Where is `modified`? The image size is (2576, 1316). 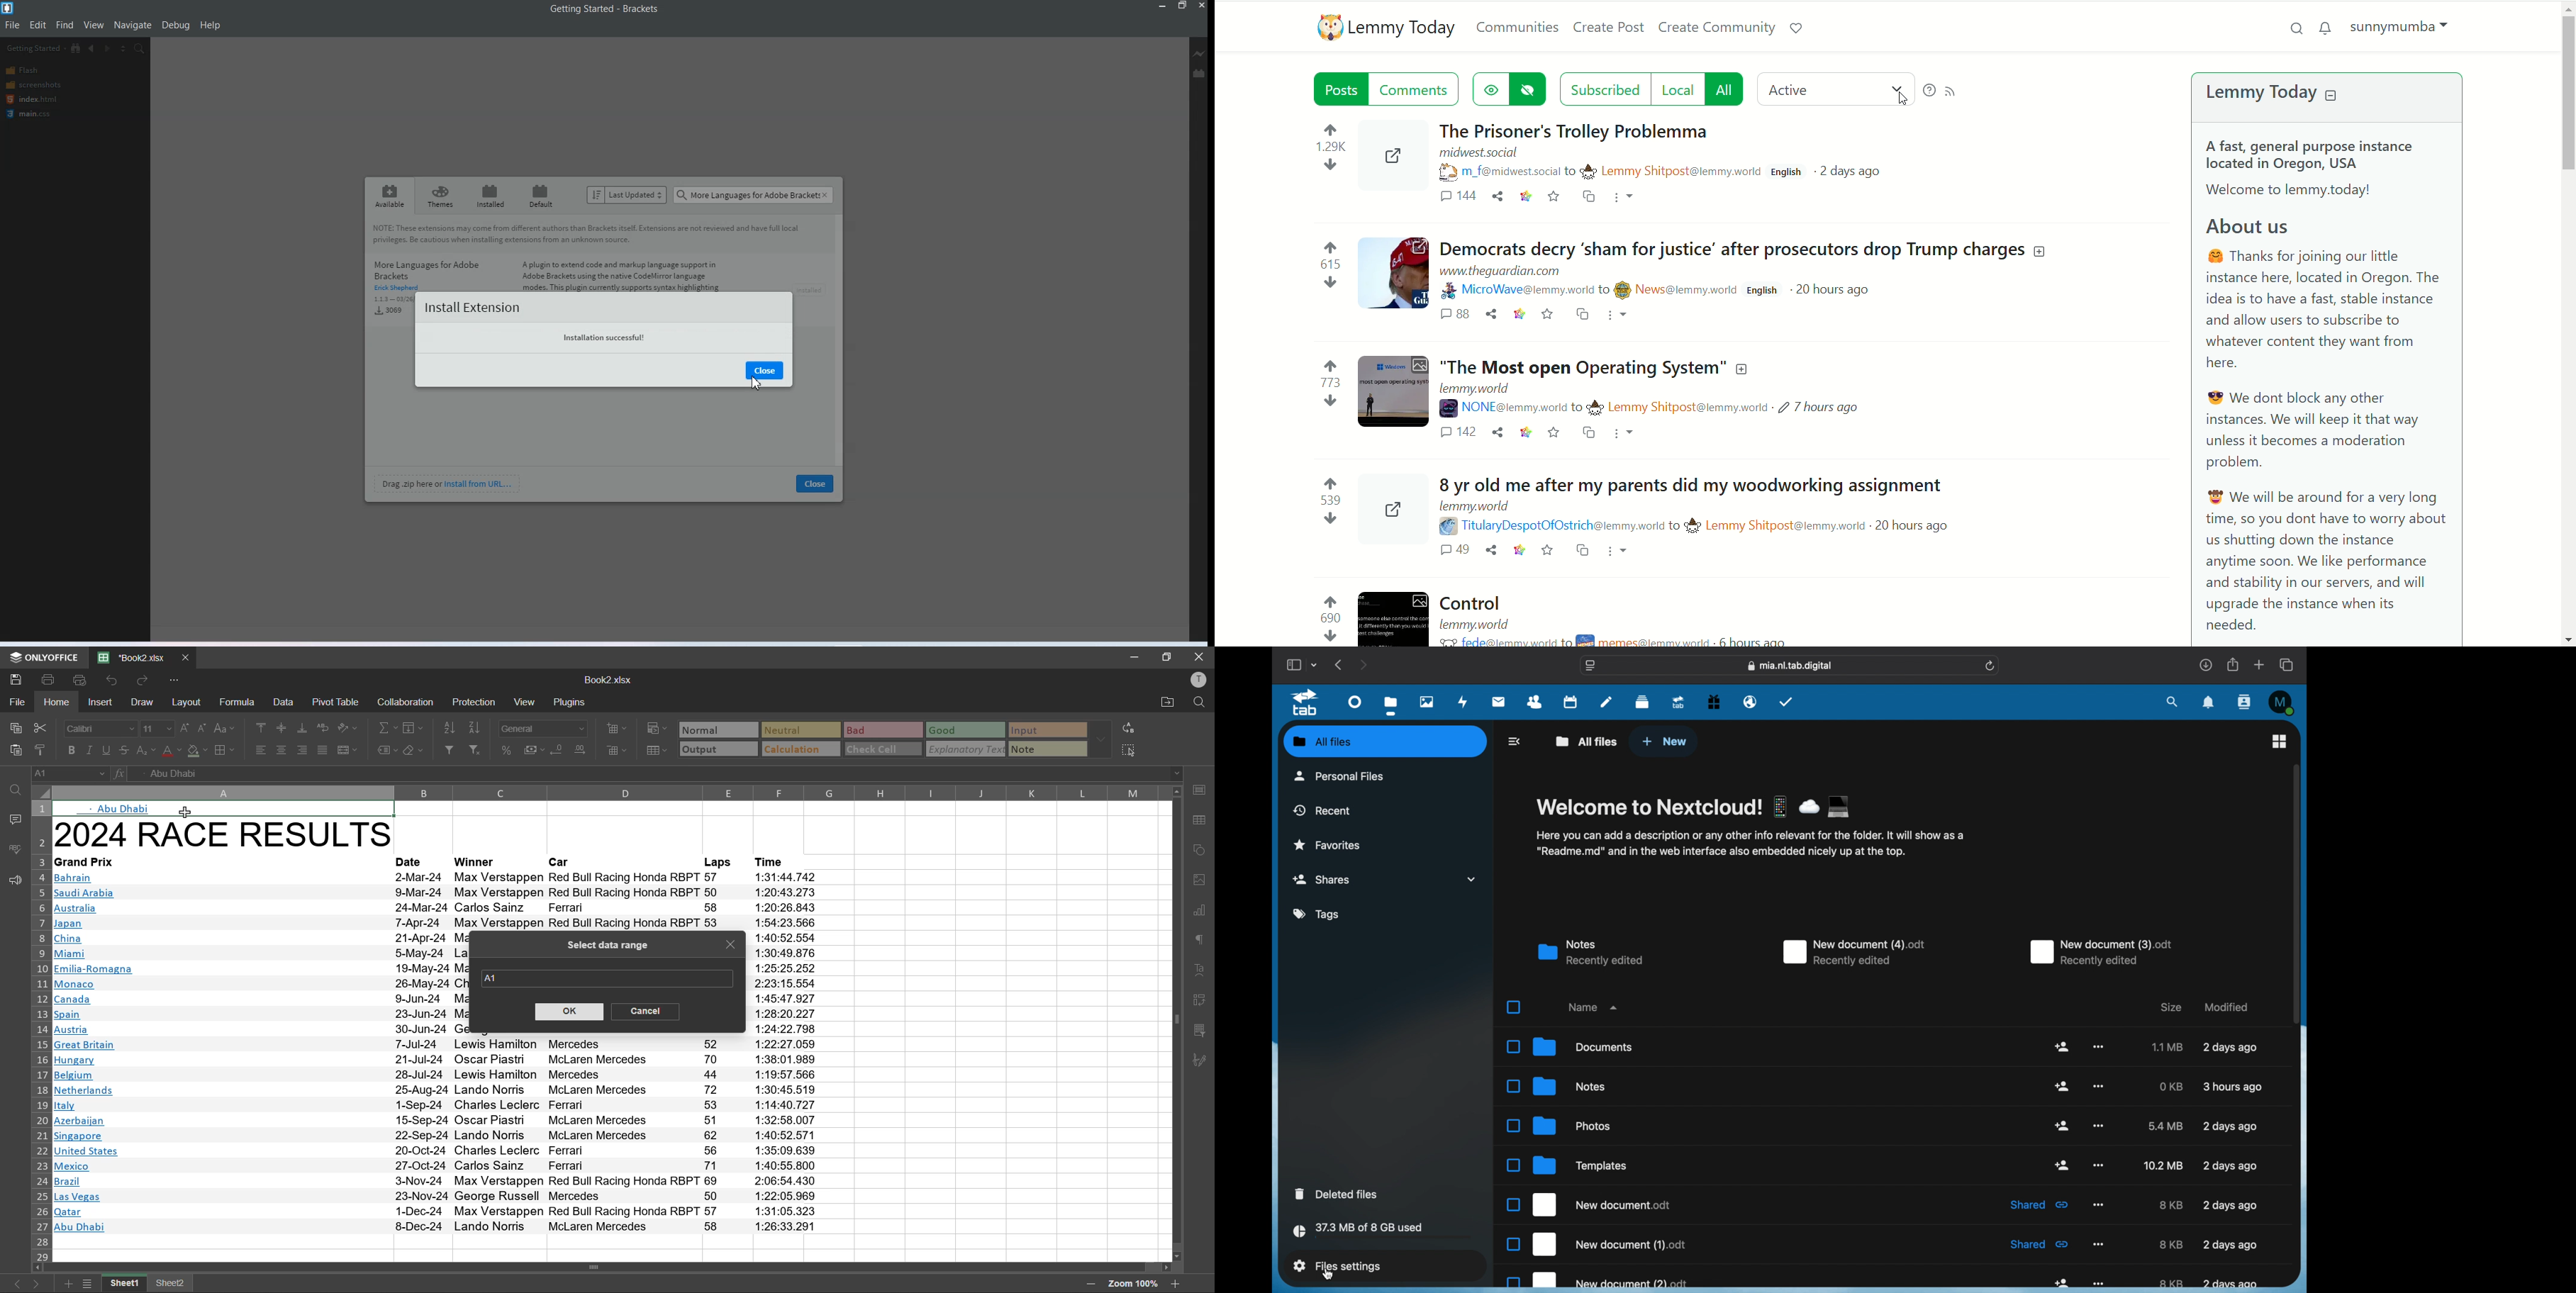
modified is located at coordinates (2229, 1244).